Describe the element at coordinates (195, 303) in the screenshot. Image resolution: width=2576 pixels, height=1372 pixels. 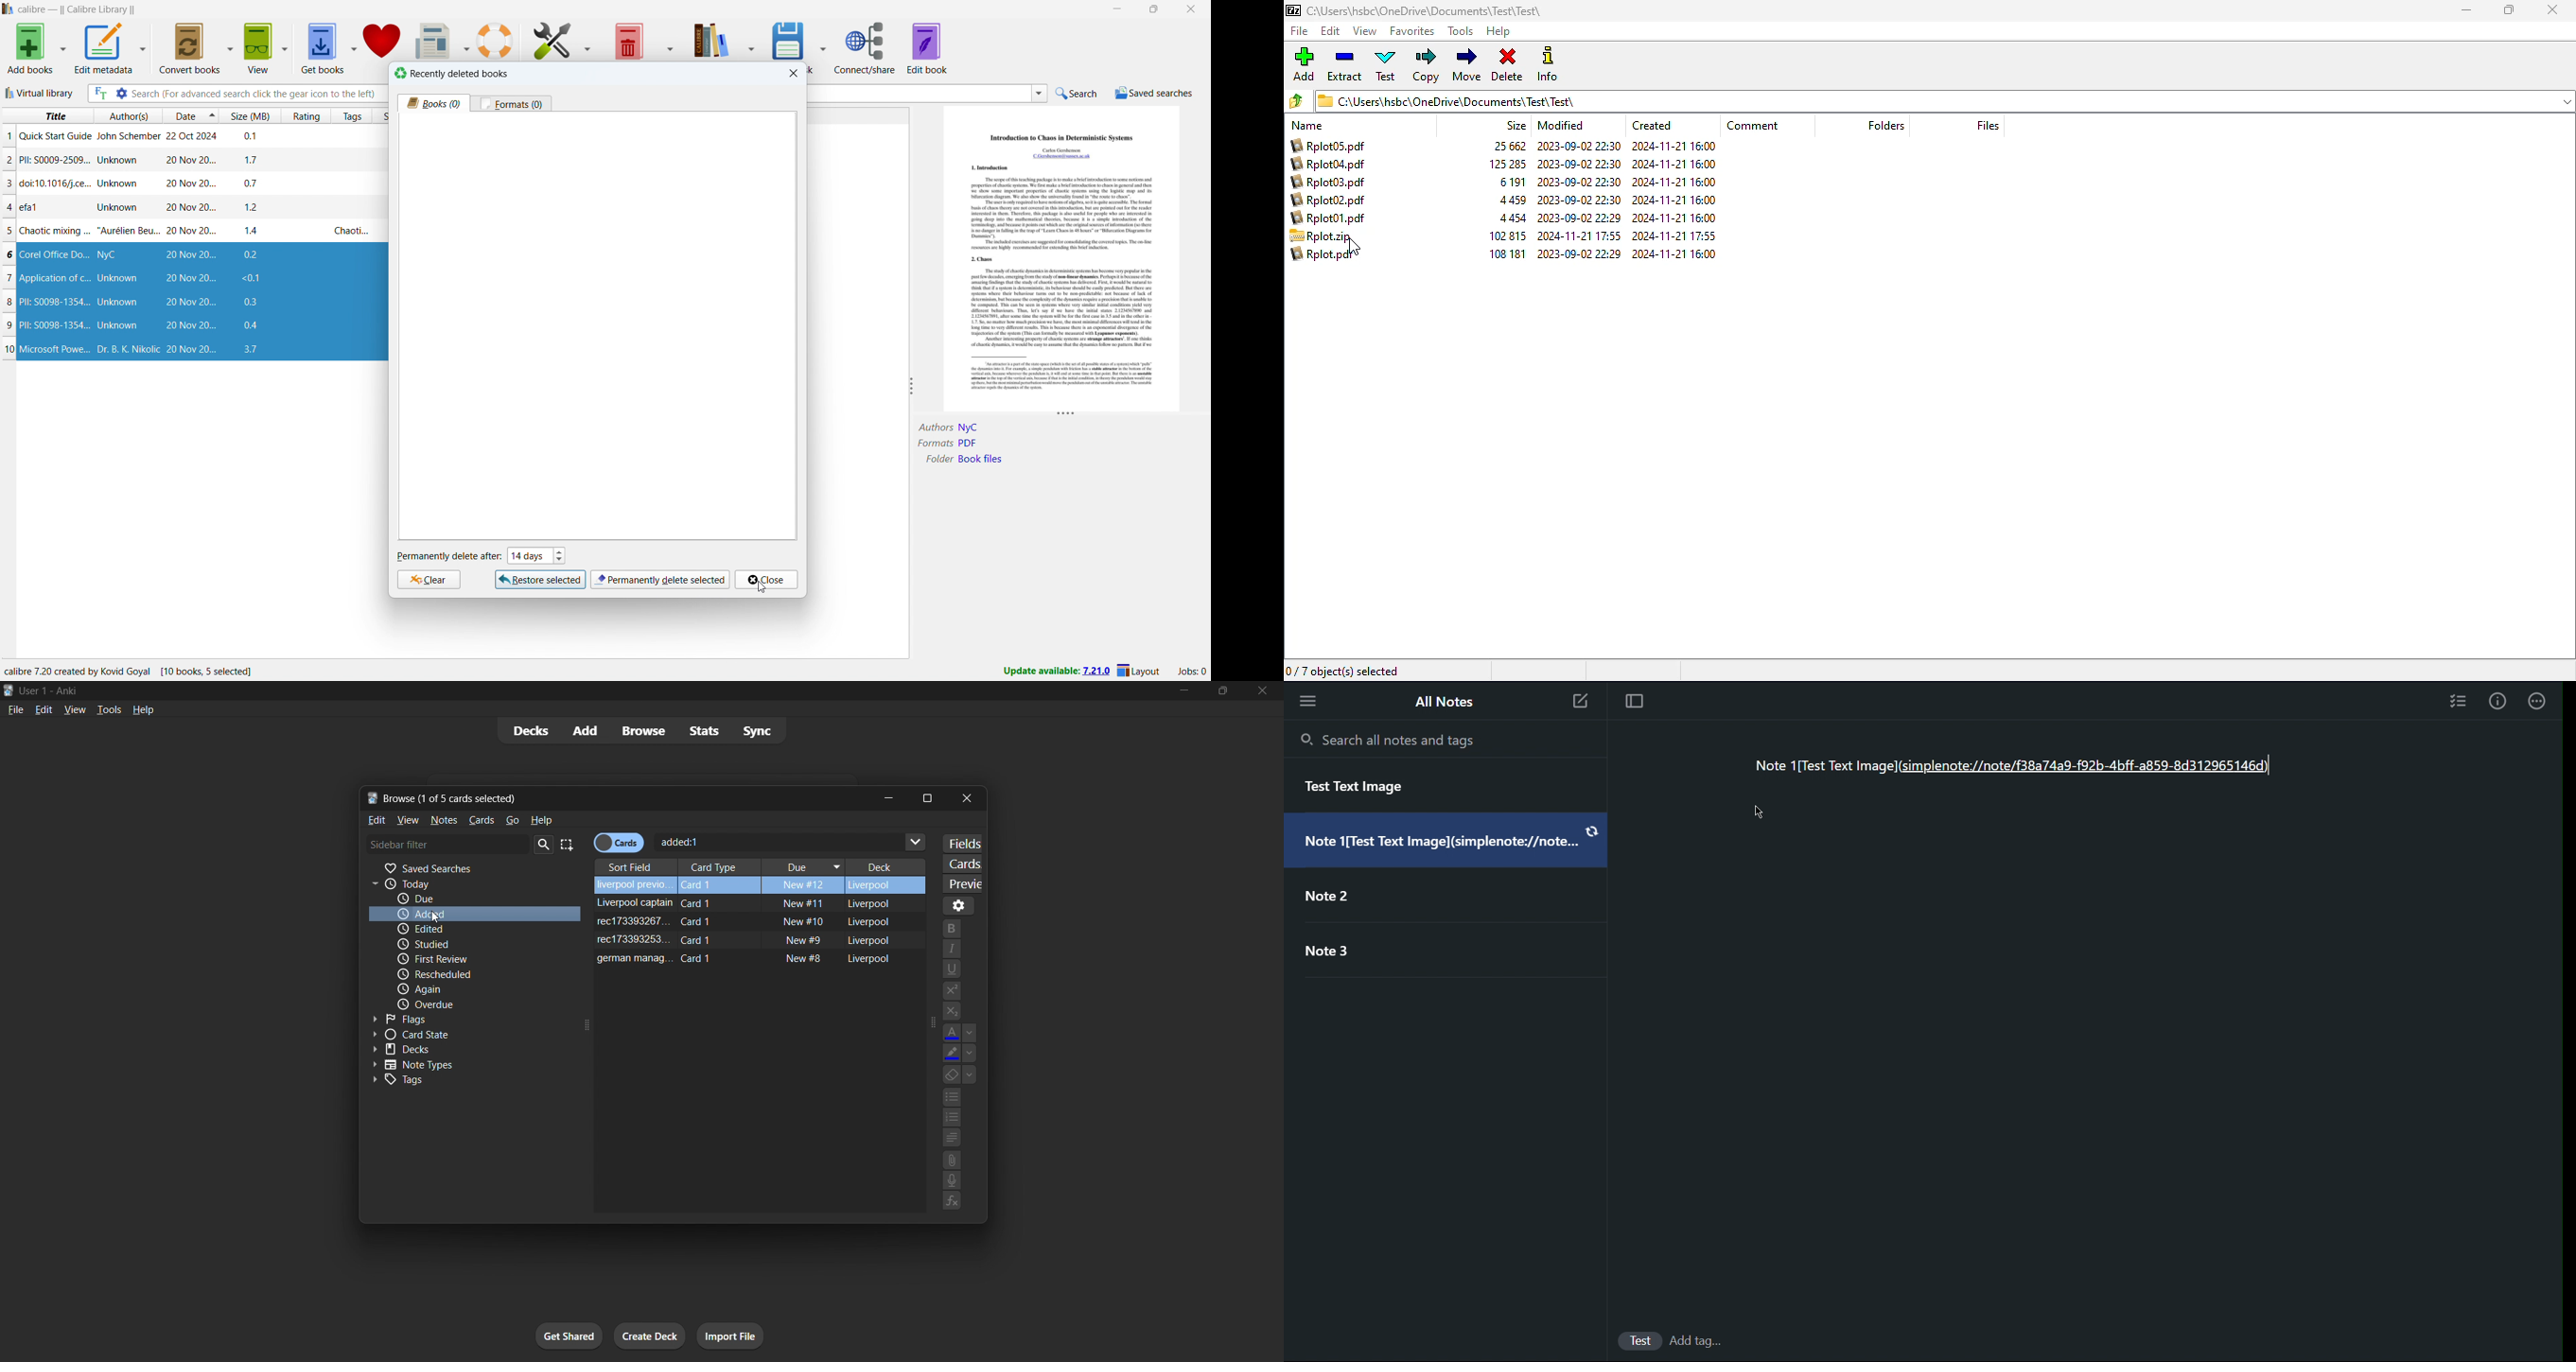
I see `books restored` at that location.